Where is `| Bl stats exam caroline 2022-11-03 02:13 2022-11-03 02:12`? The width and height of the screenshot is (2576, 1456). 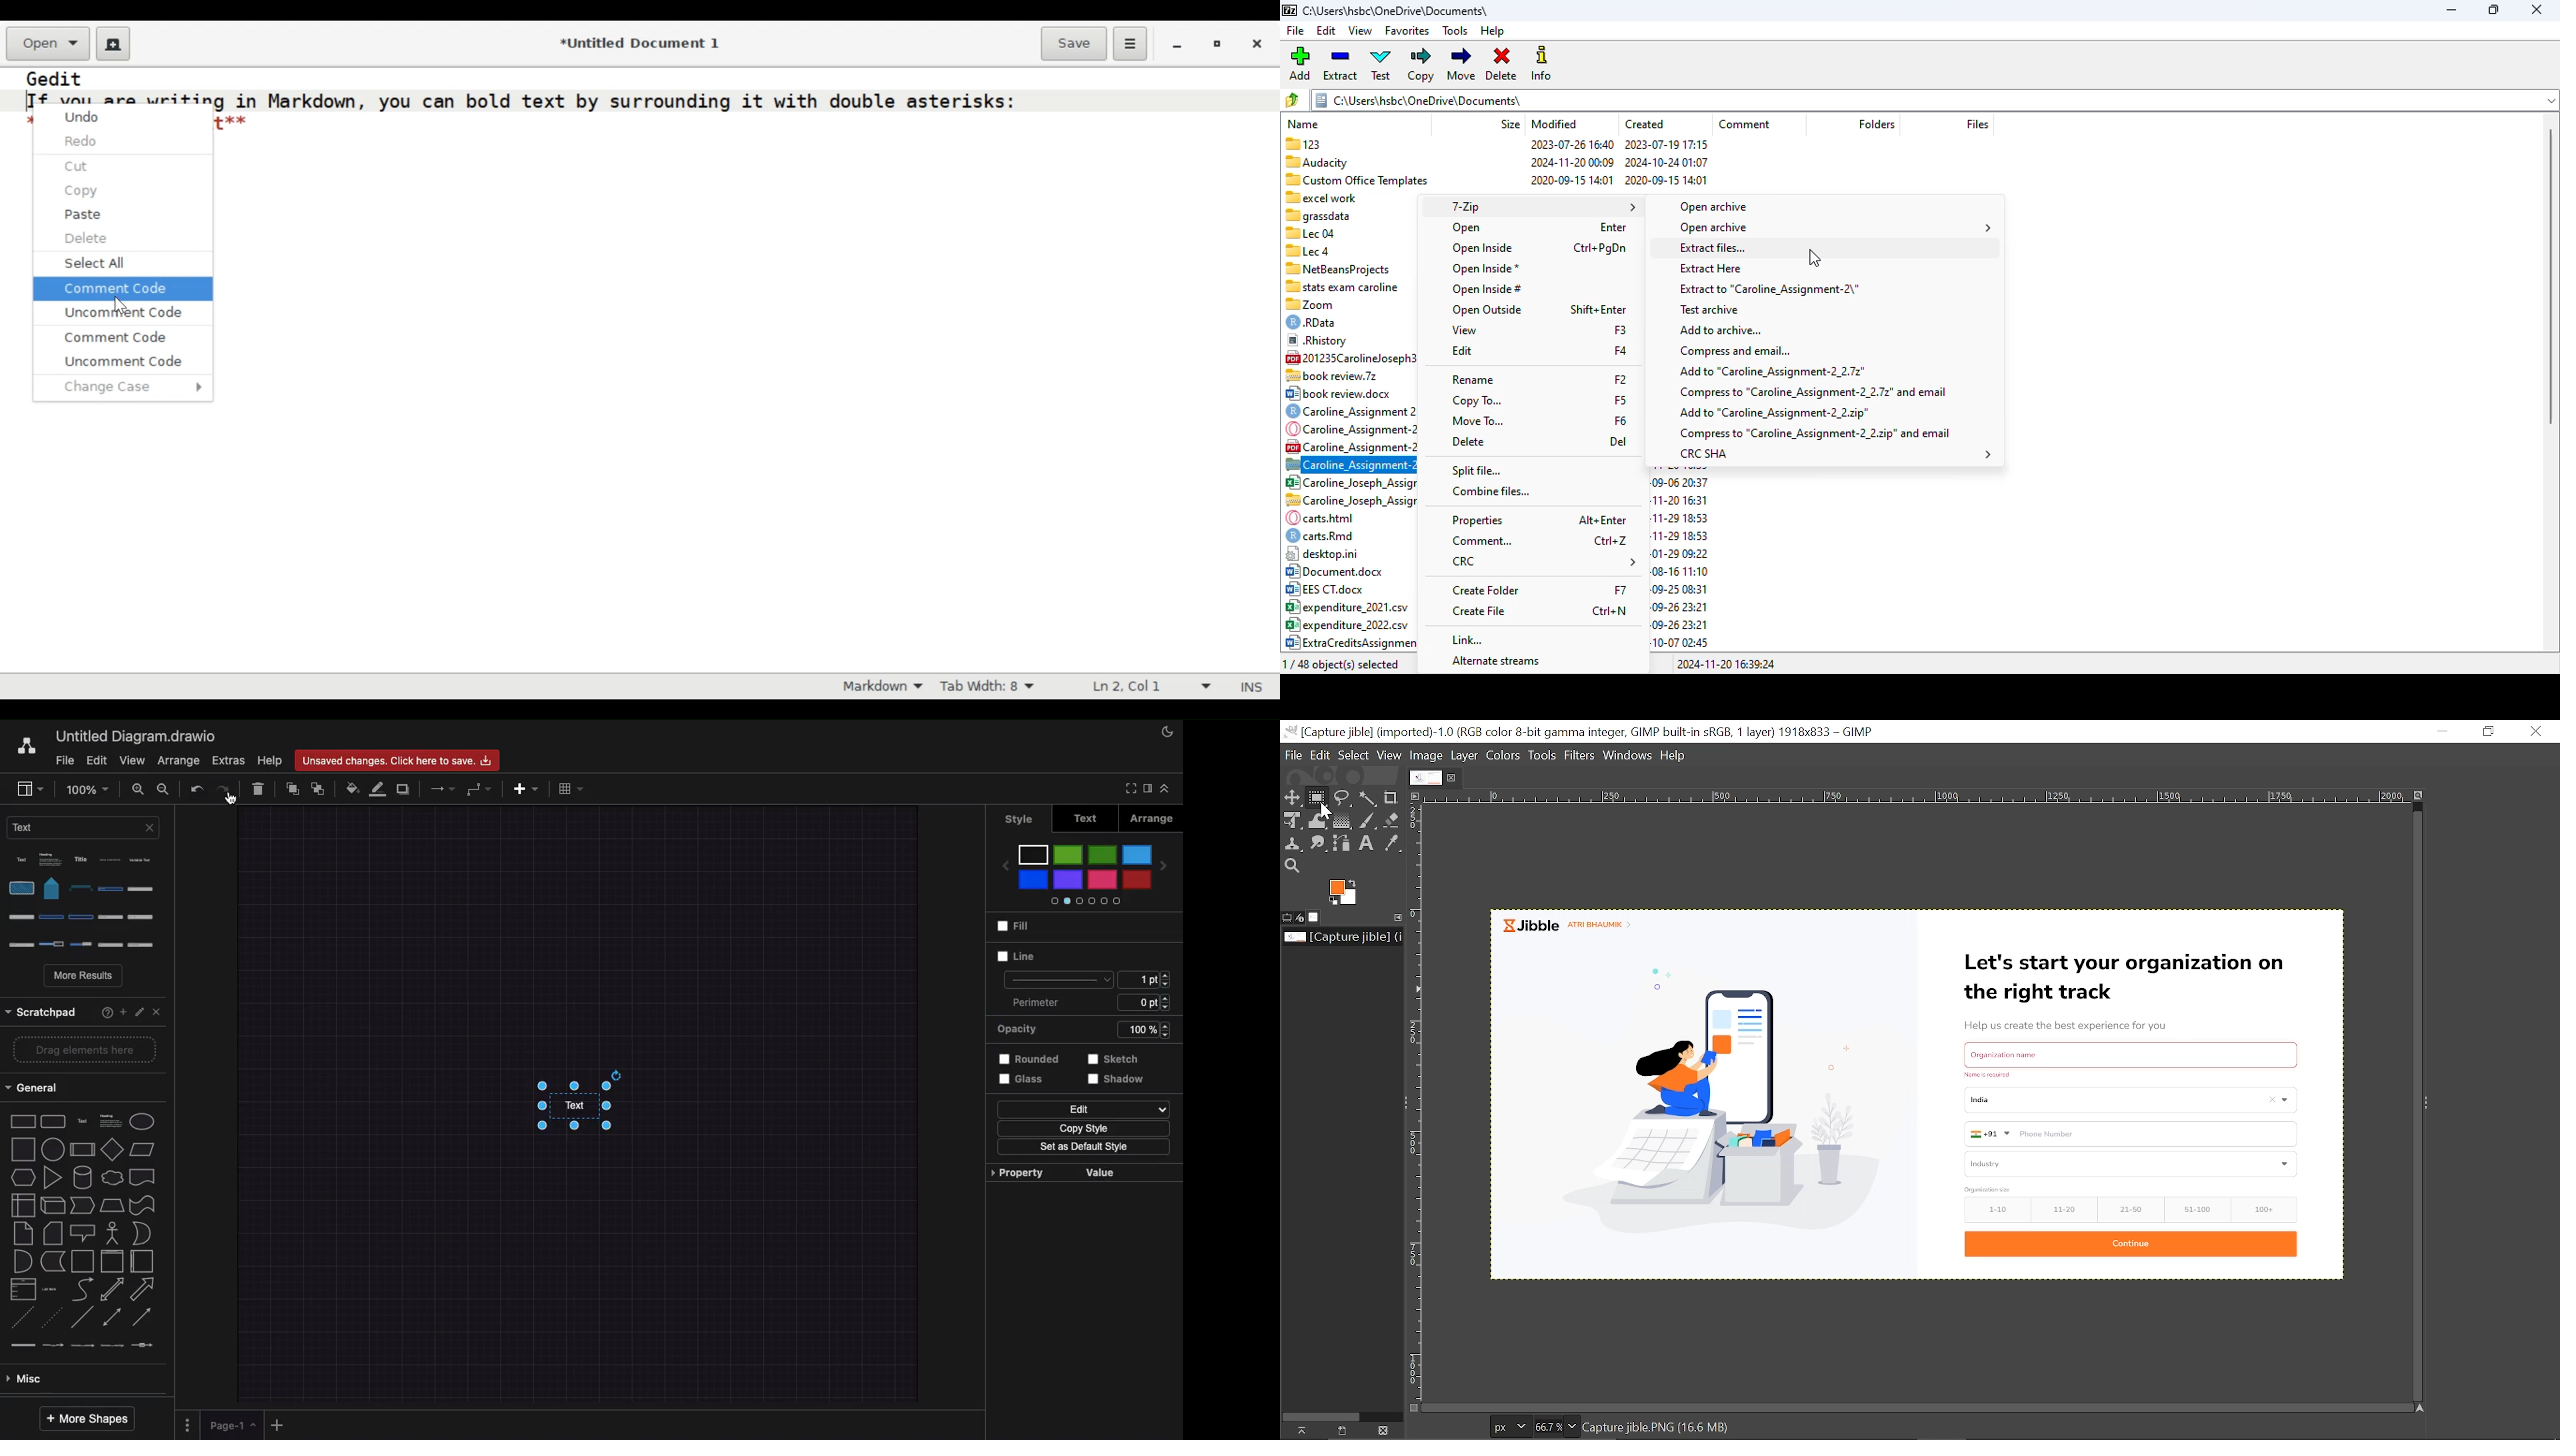 | Bl stats exam caroline 2022-11-03 02:13 2022-11-03 02:12 is located at coordinates (1348, 285).